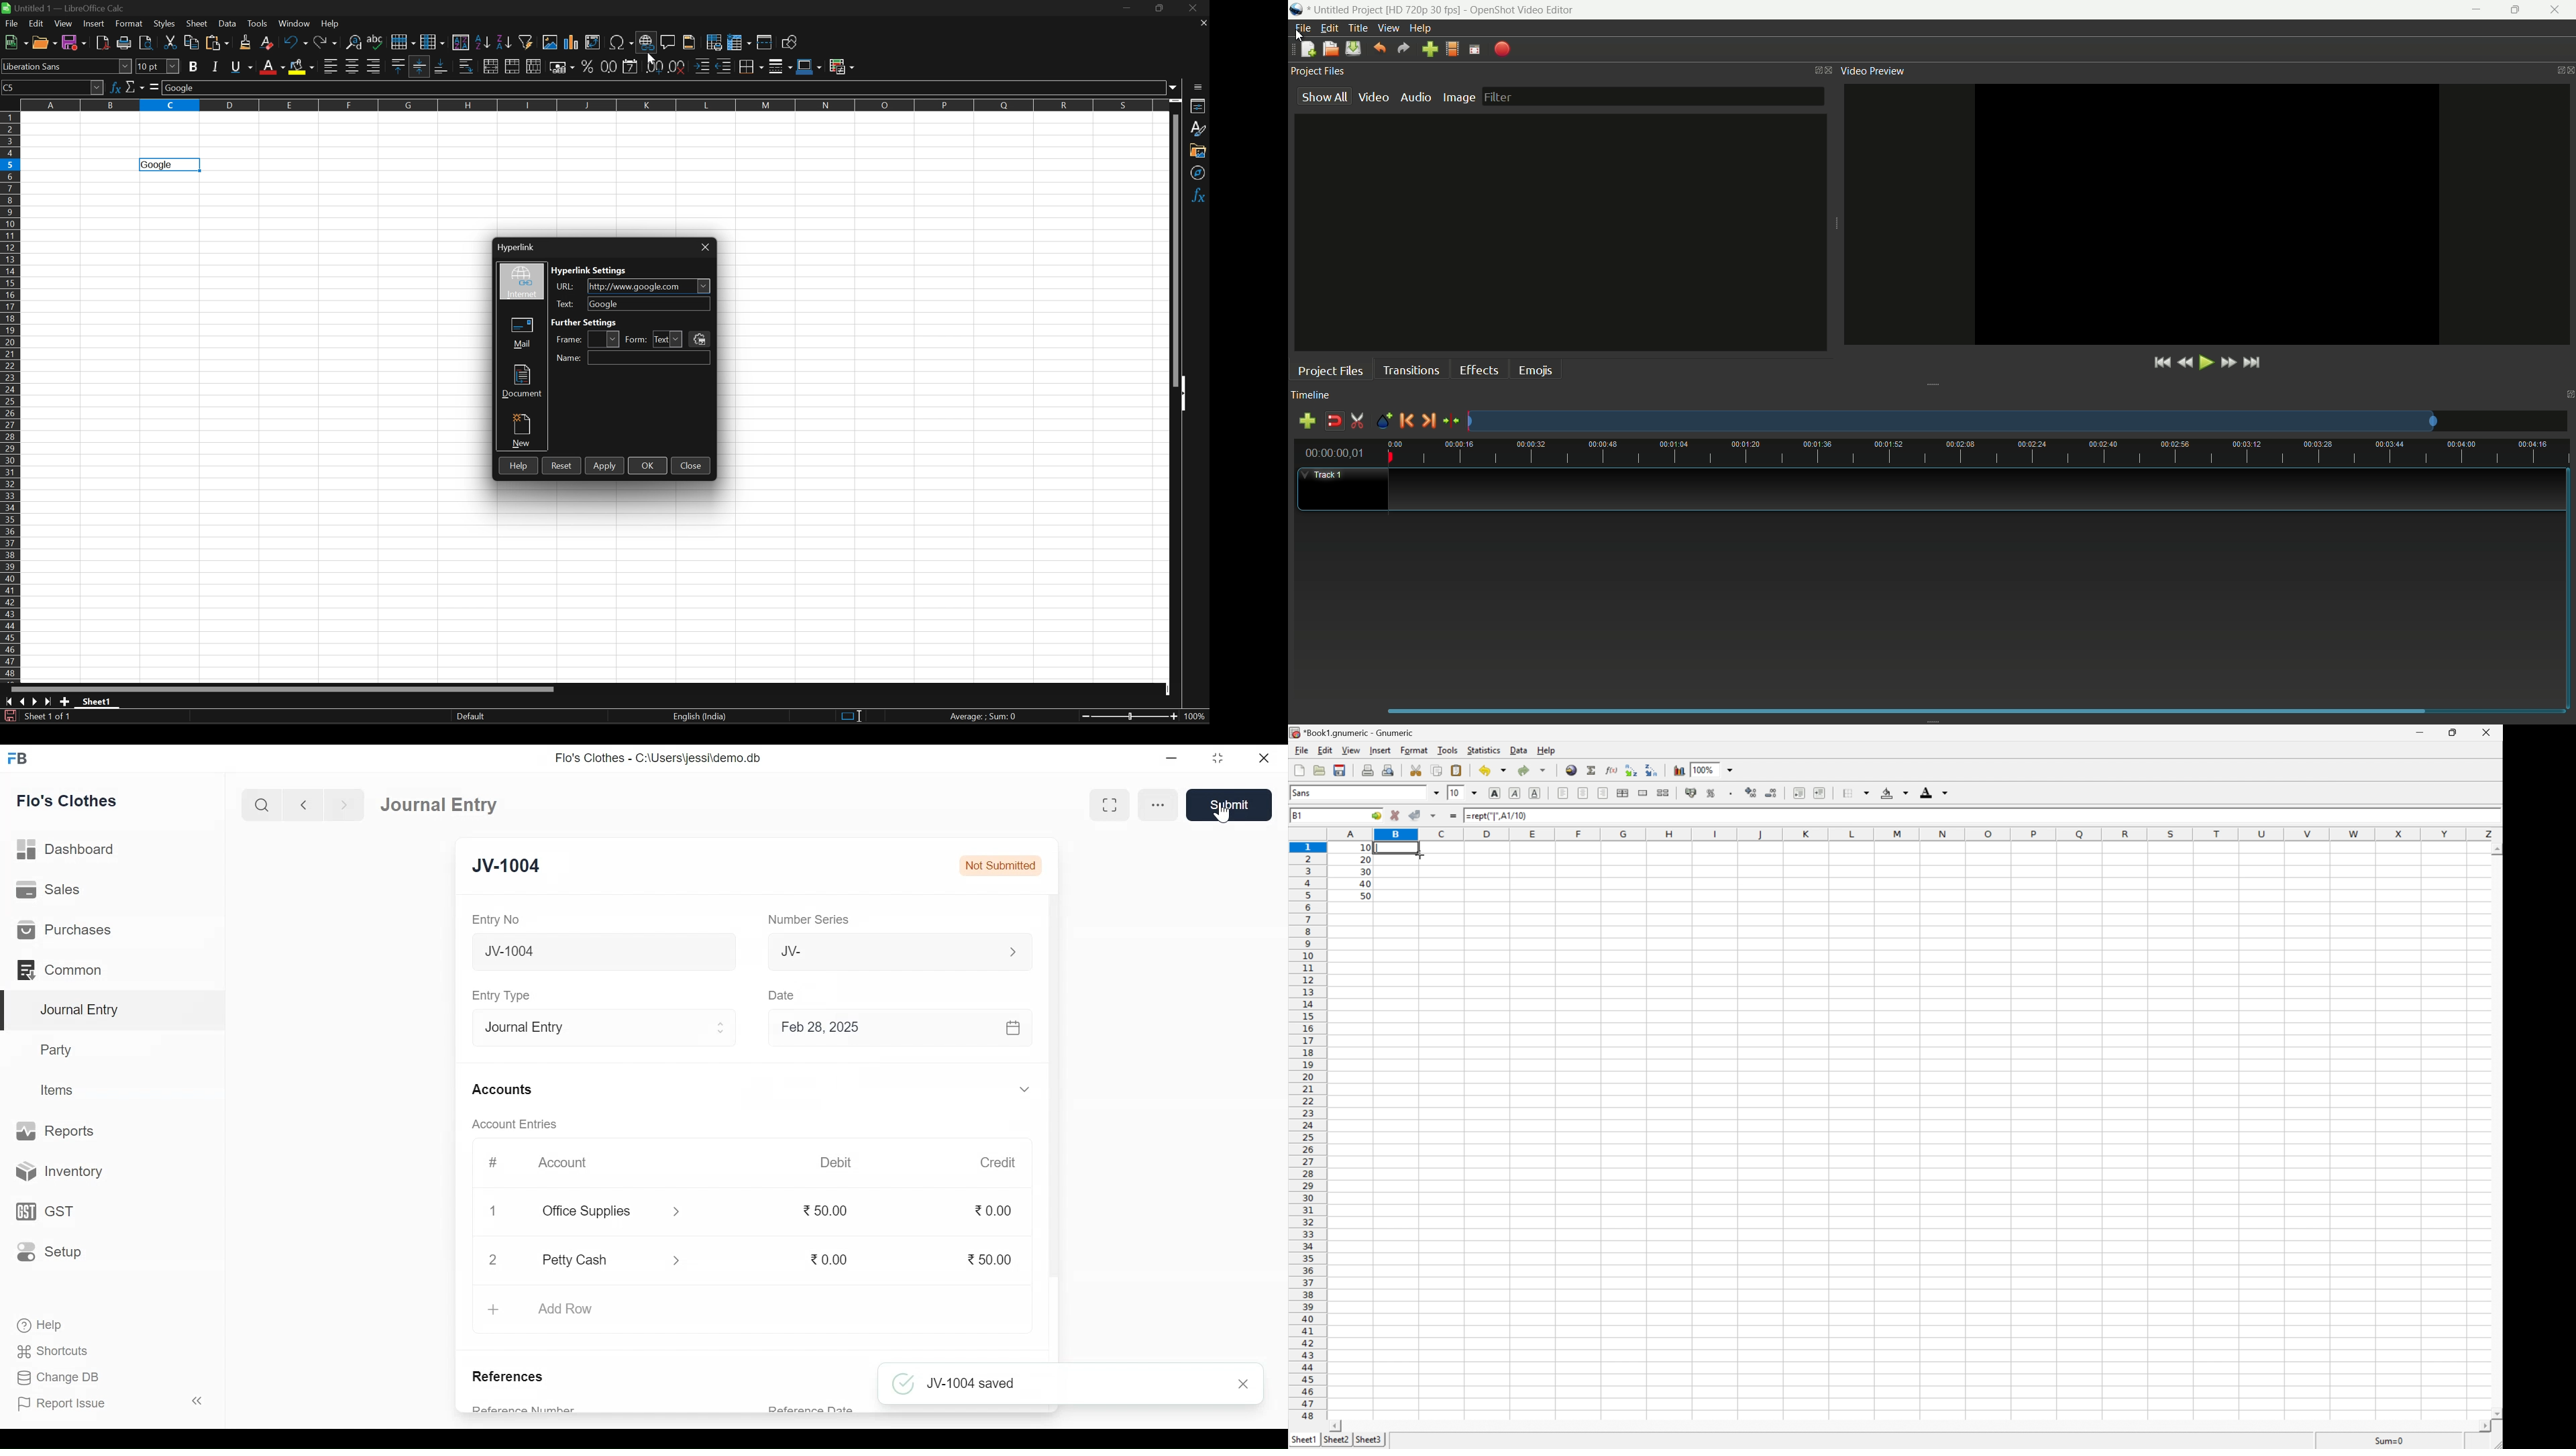  What do you see at coordinates (496, 919) in the screenshot?
I see `Entry No` at bounding box center [496, 919].